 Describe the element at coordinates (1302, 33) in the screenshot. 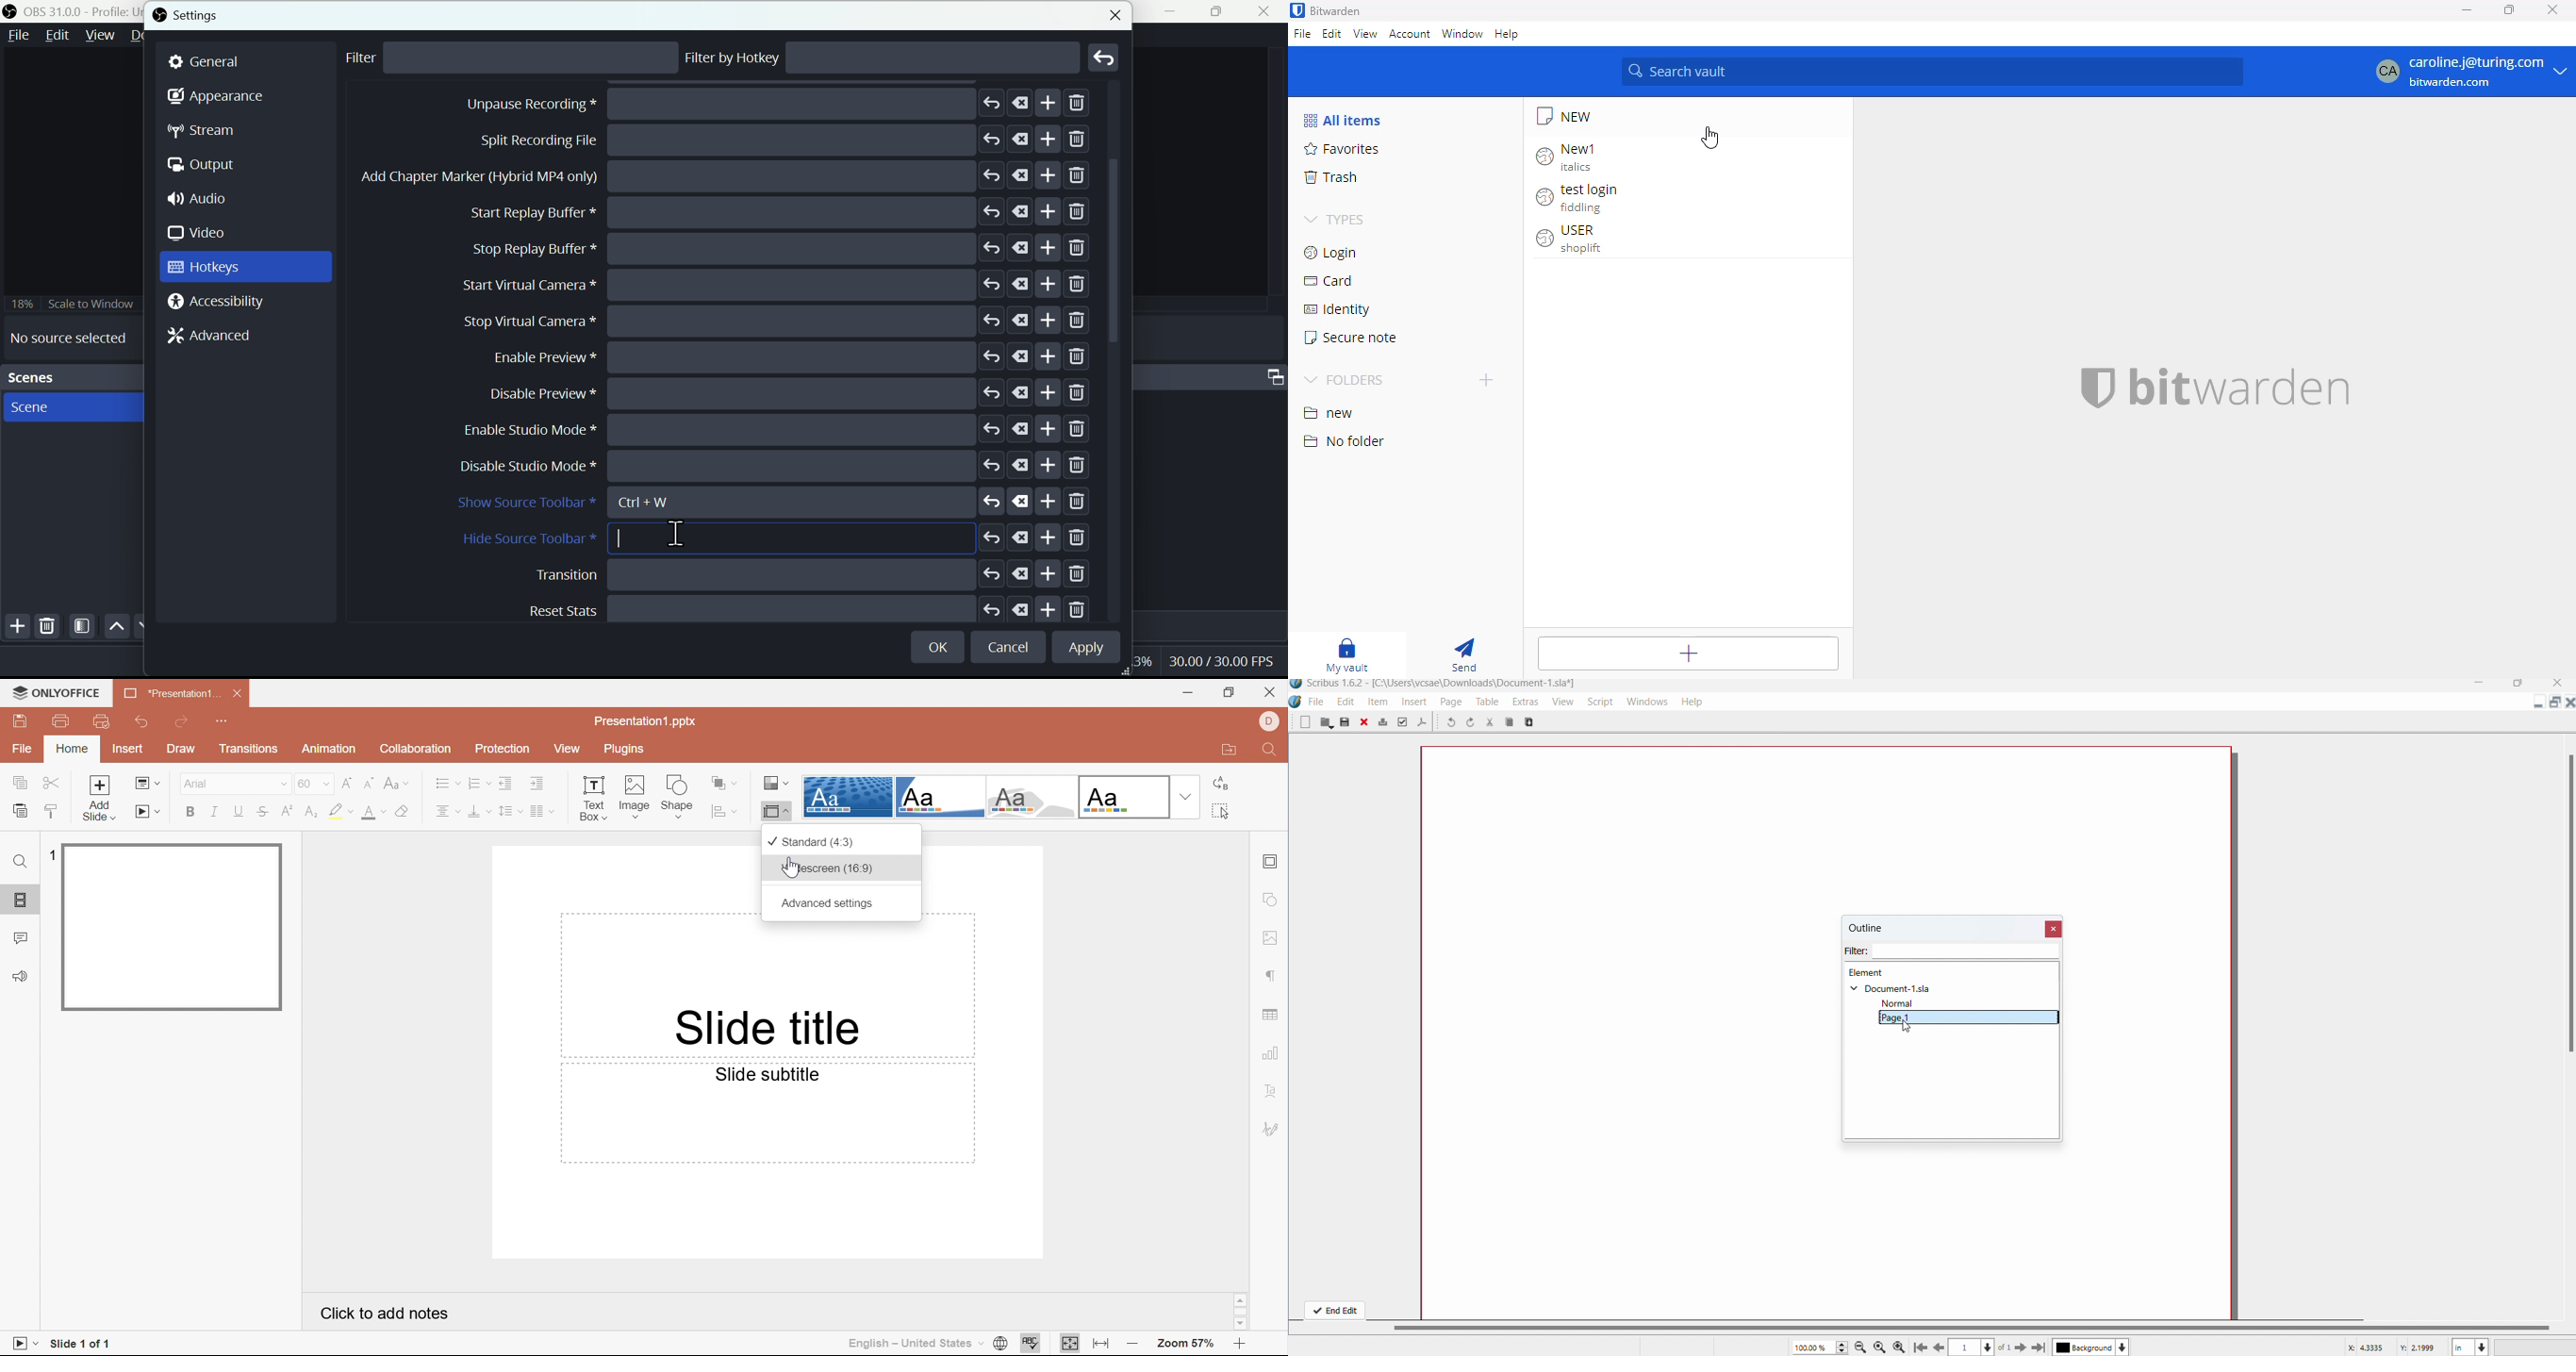

I see `file` at that location.